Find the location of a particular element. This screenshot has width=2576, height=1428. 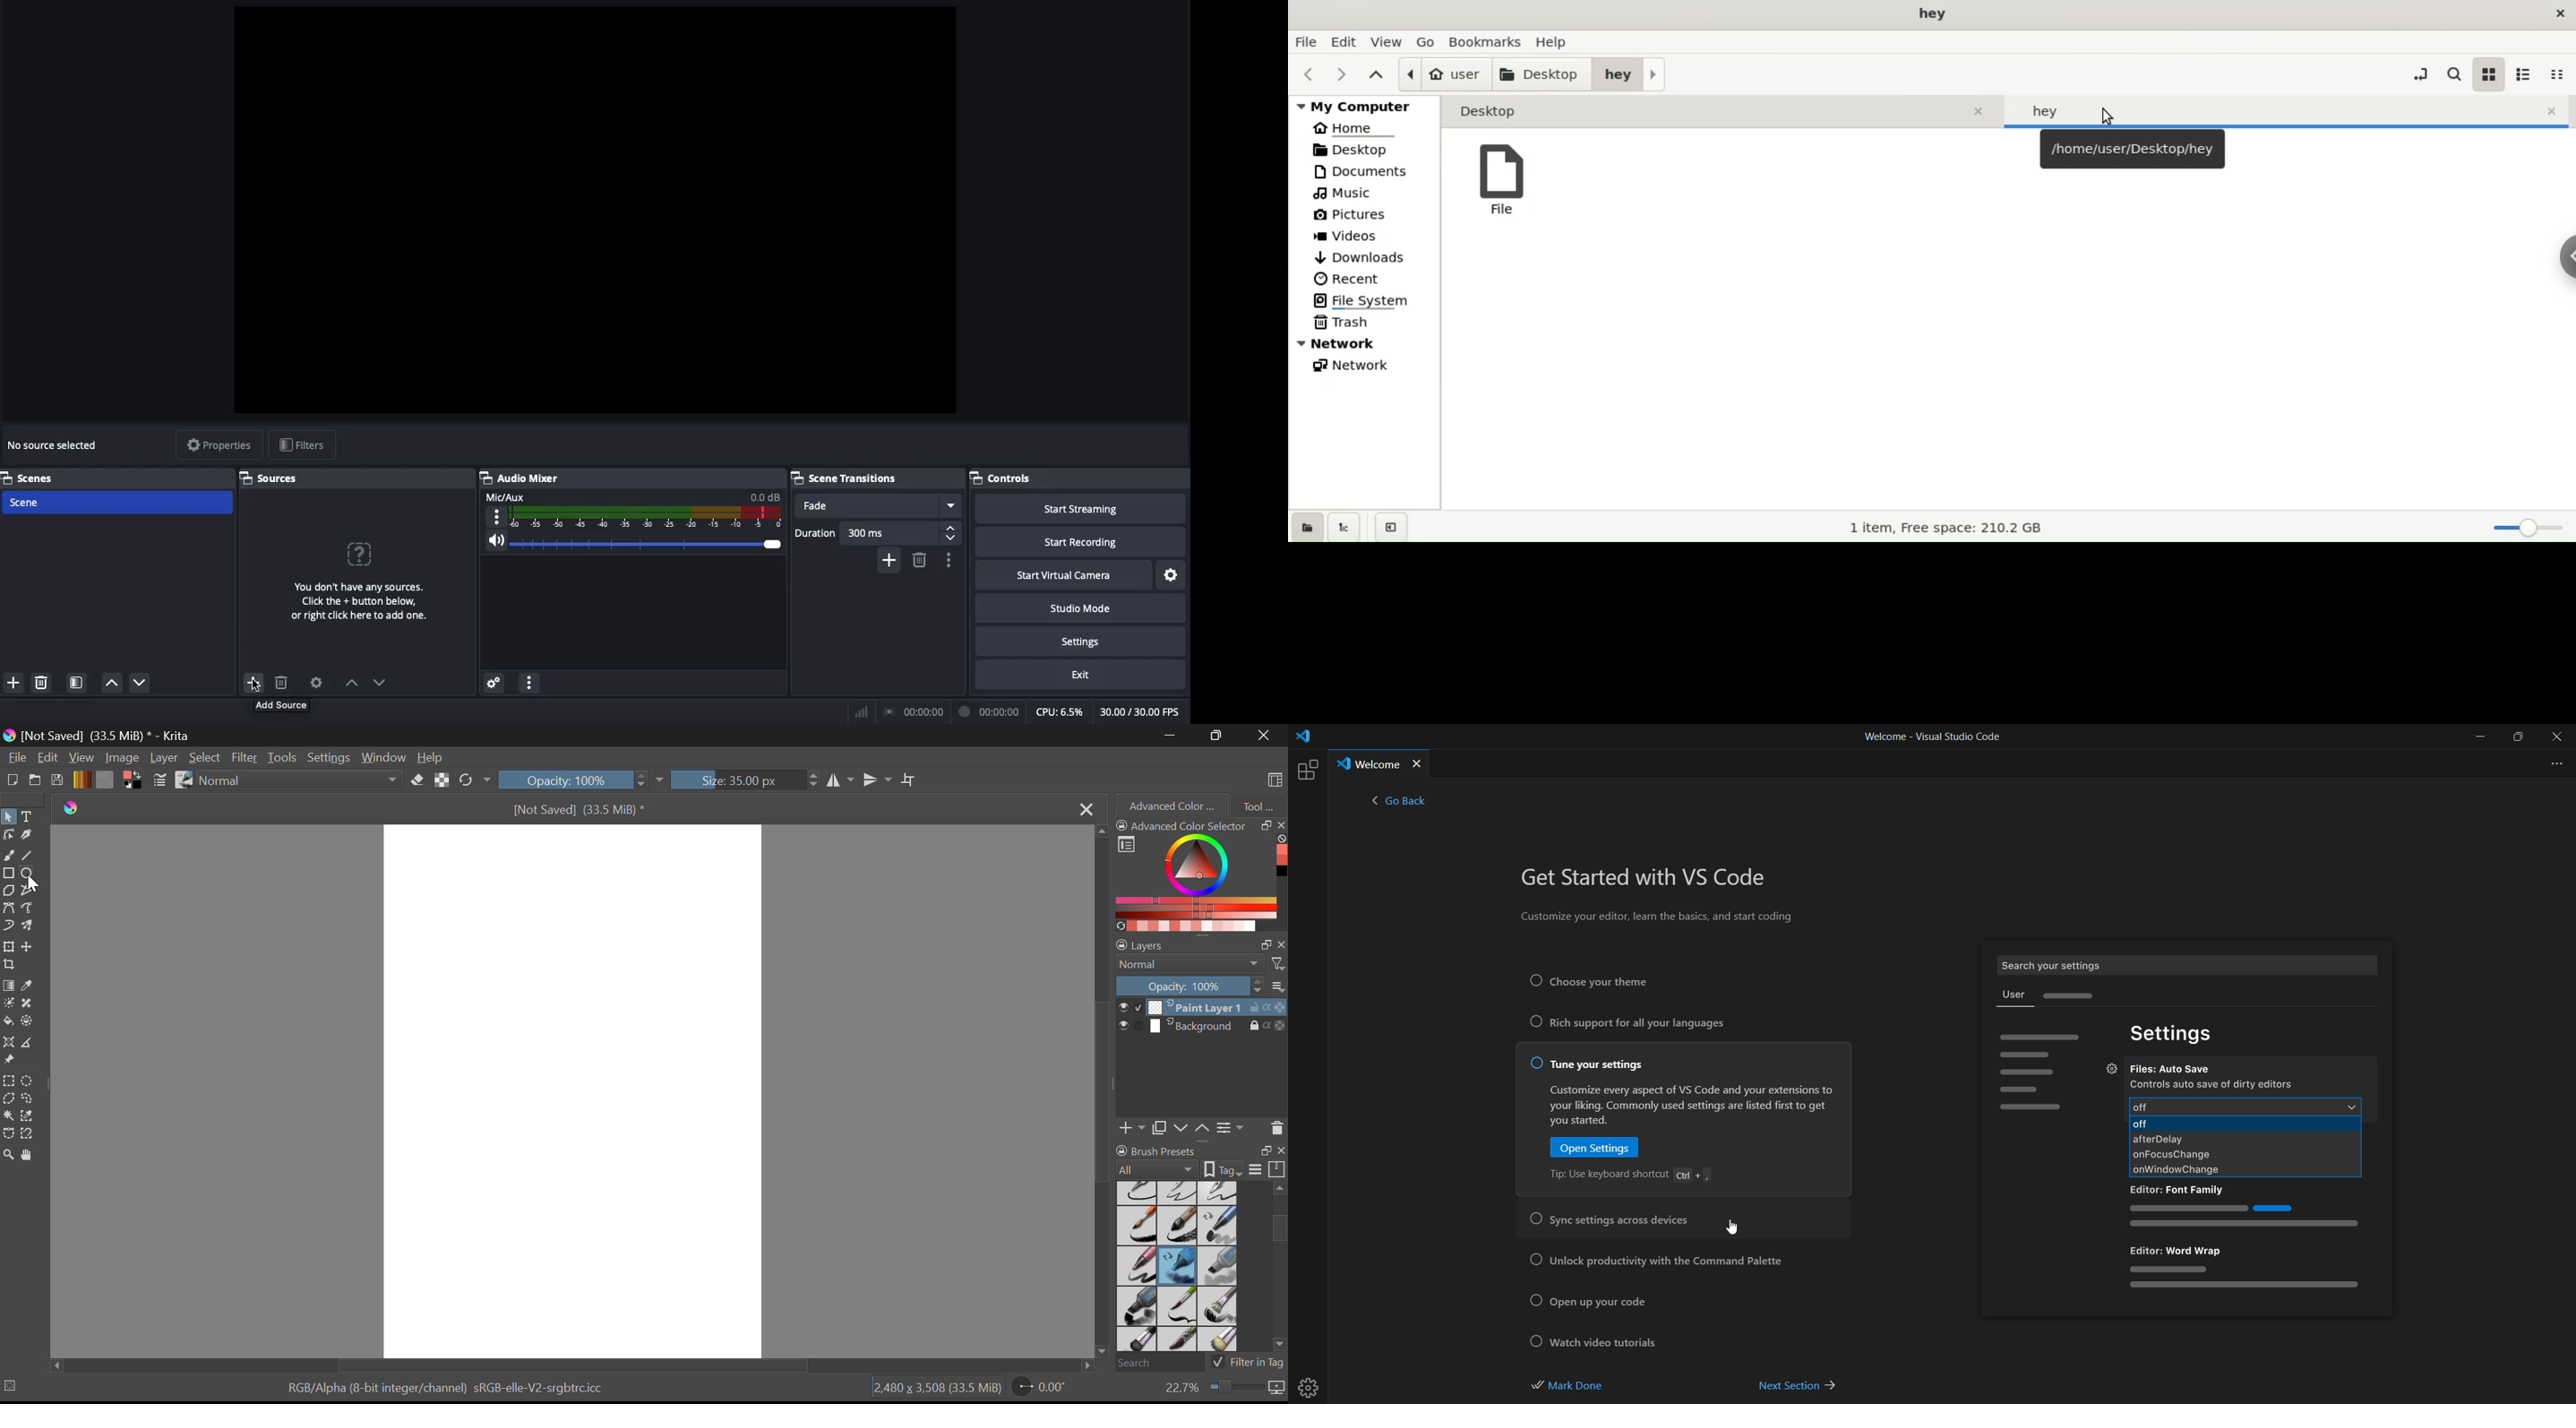

 is located at coordinates (49, 759).